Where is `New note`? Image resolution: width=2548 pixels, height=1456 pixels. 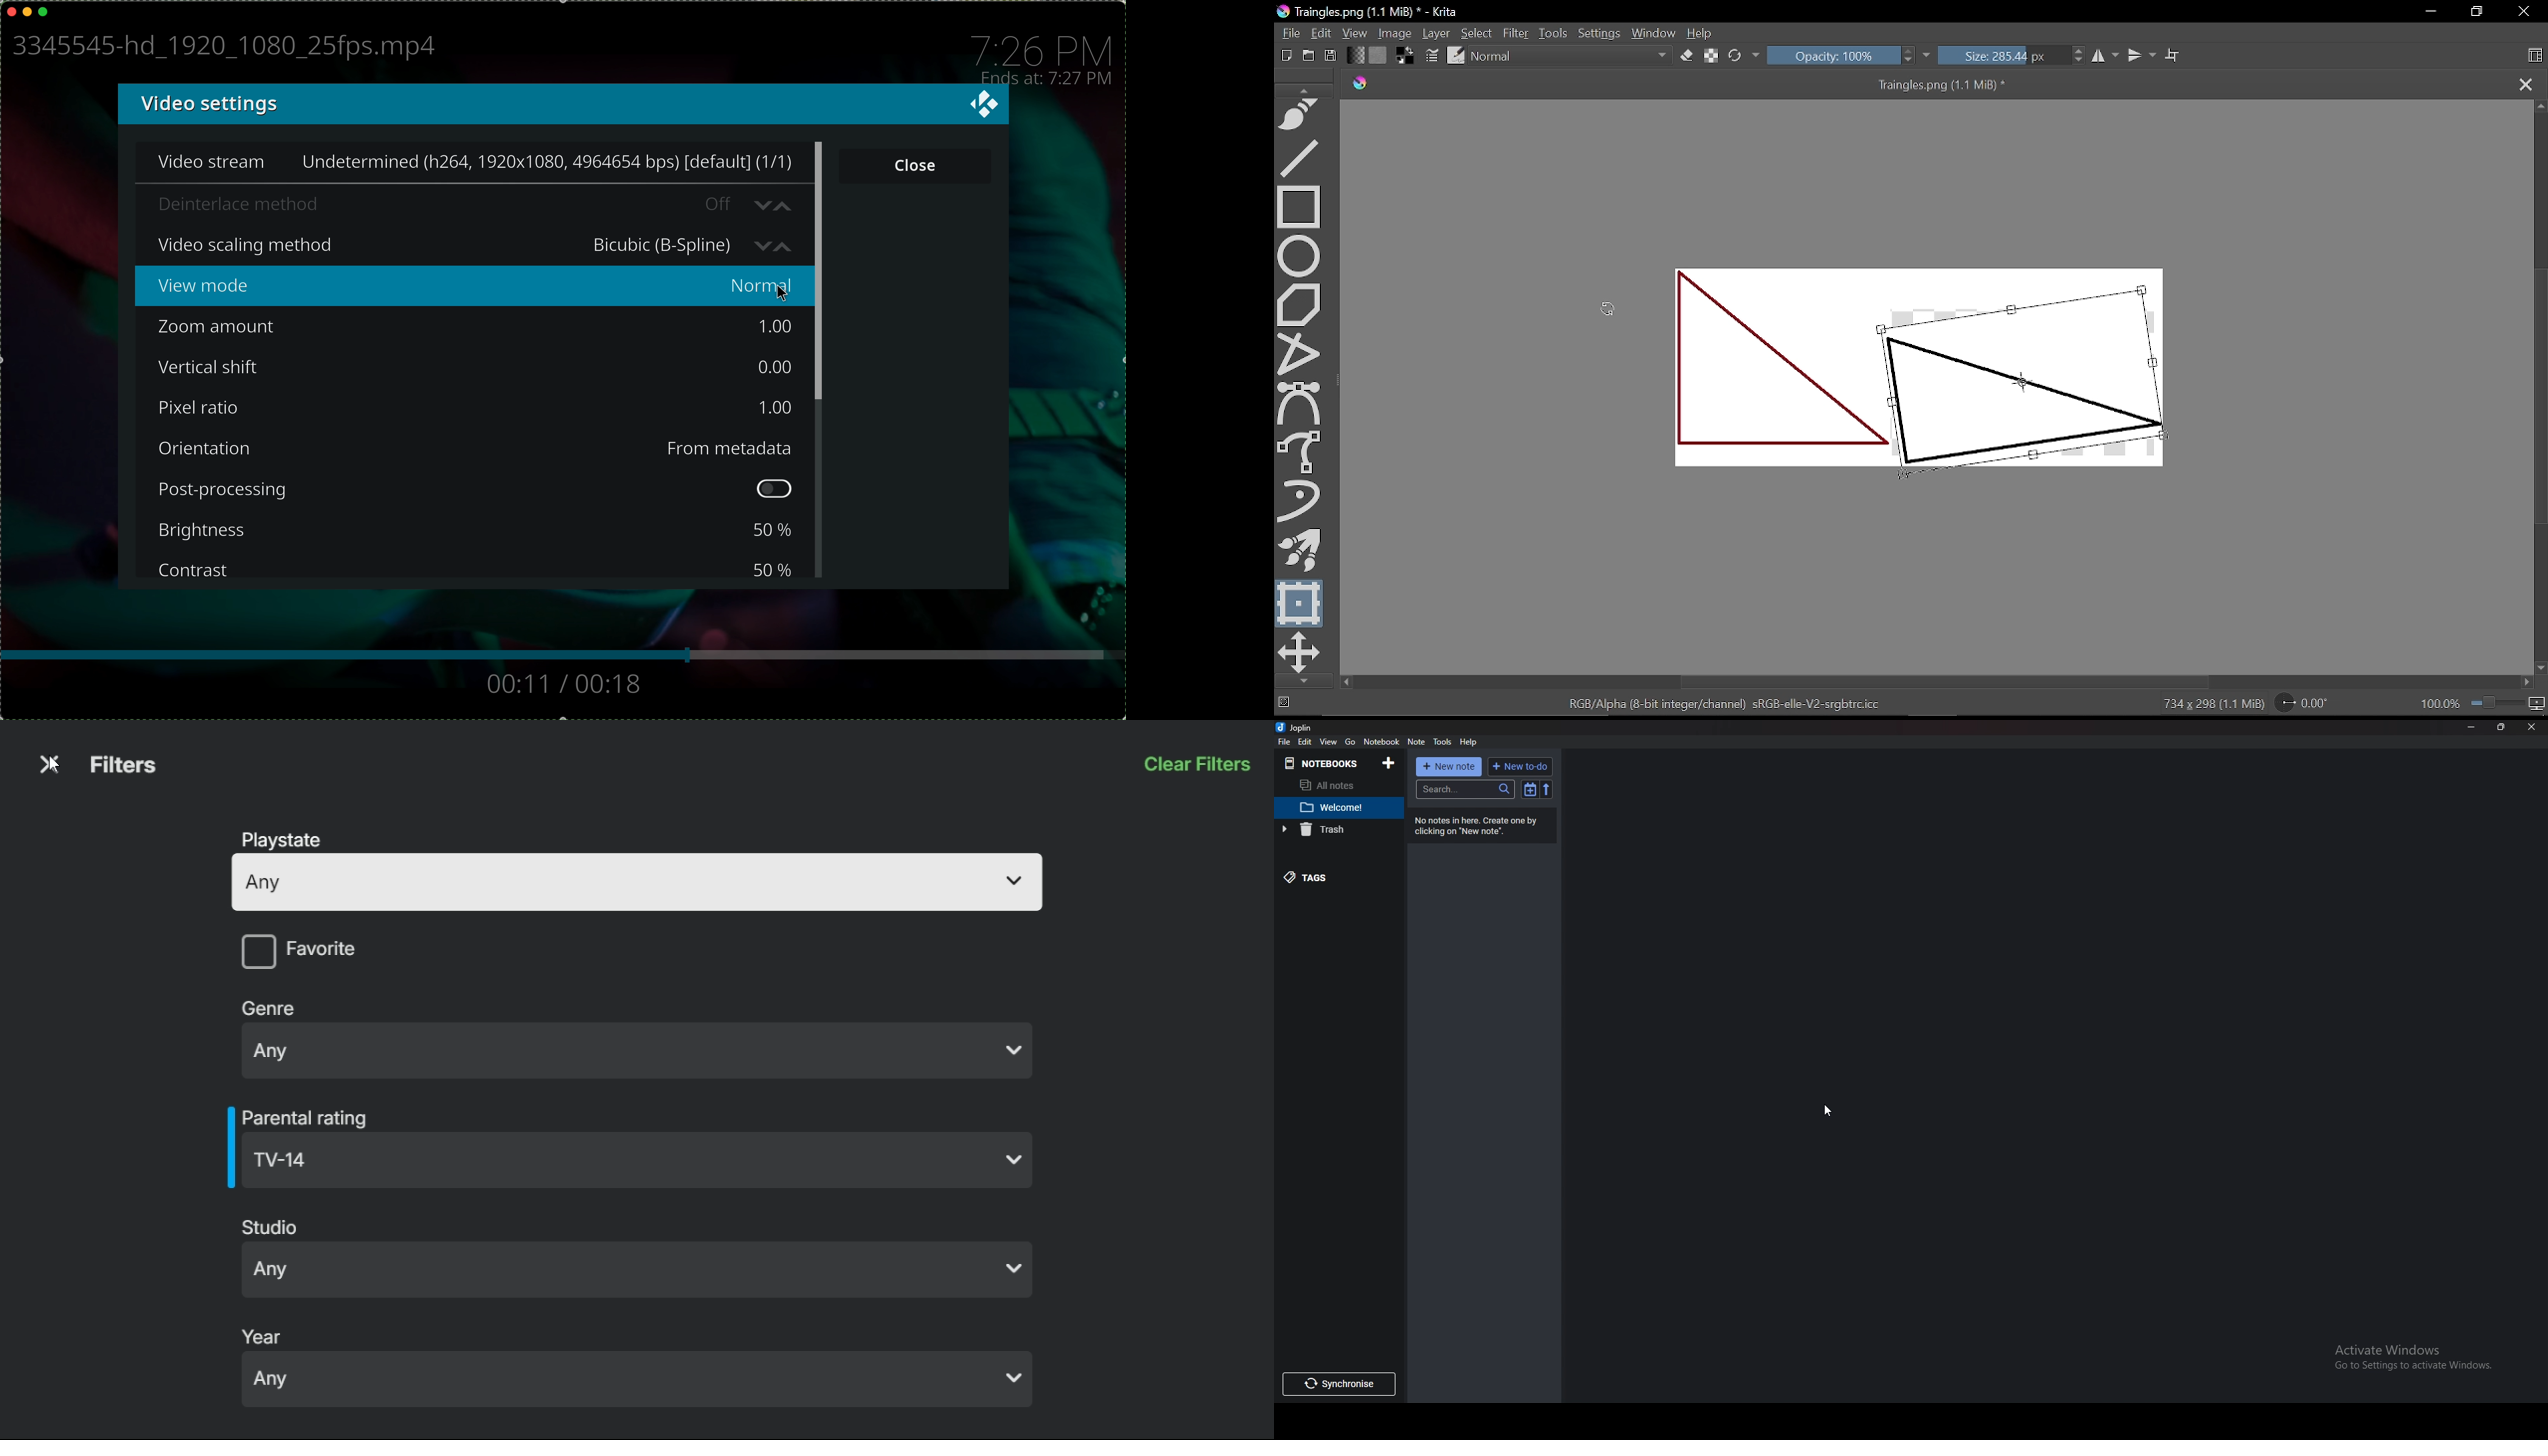 New note is located at coordinates (1450, 766).